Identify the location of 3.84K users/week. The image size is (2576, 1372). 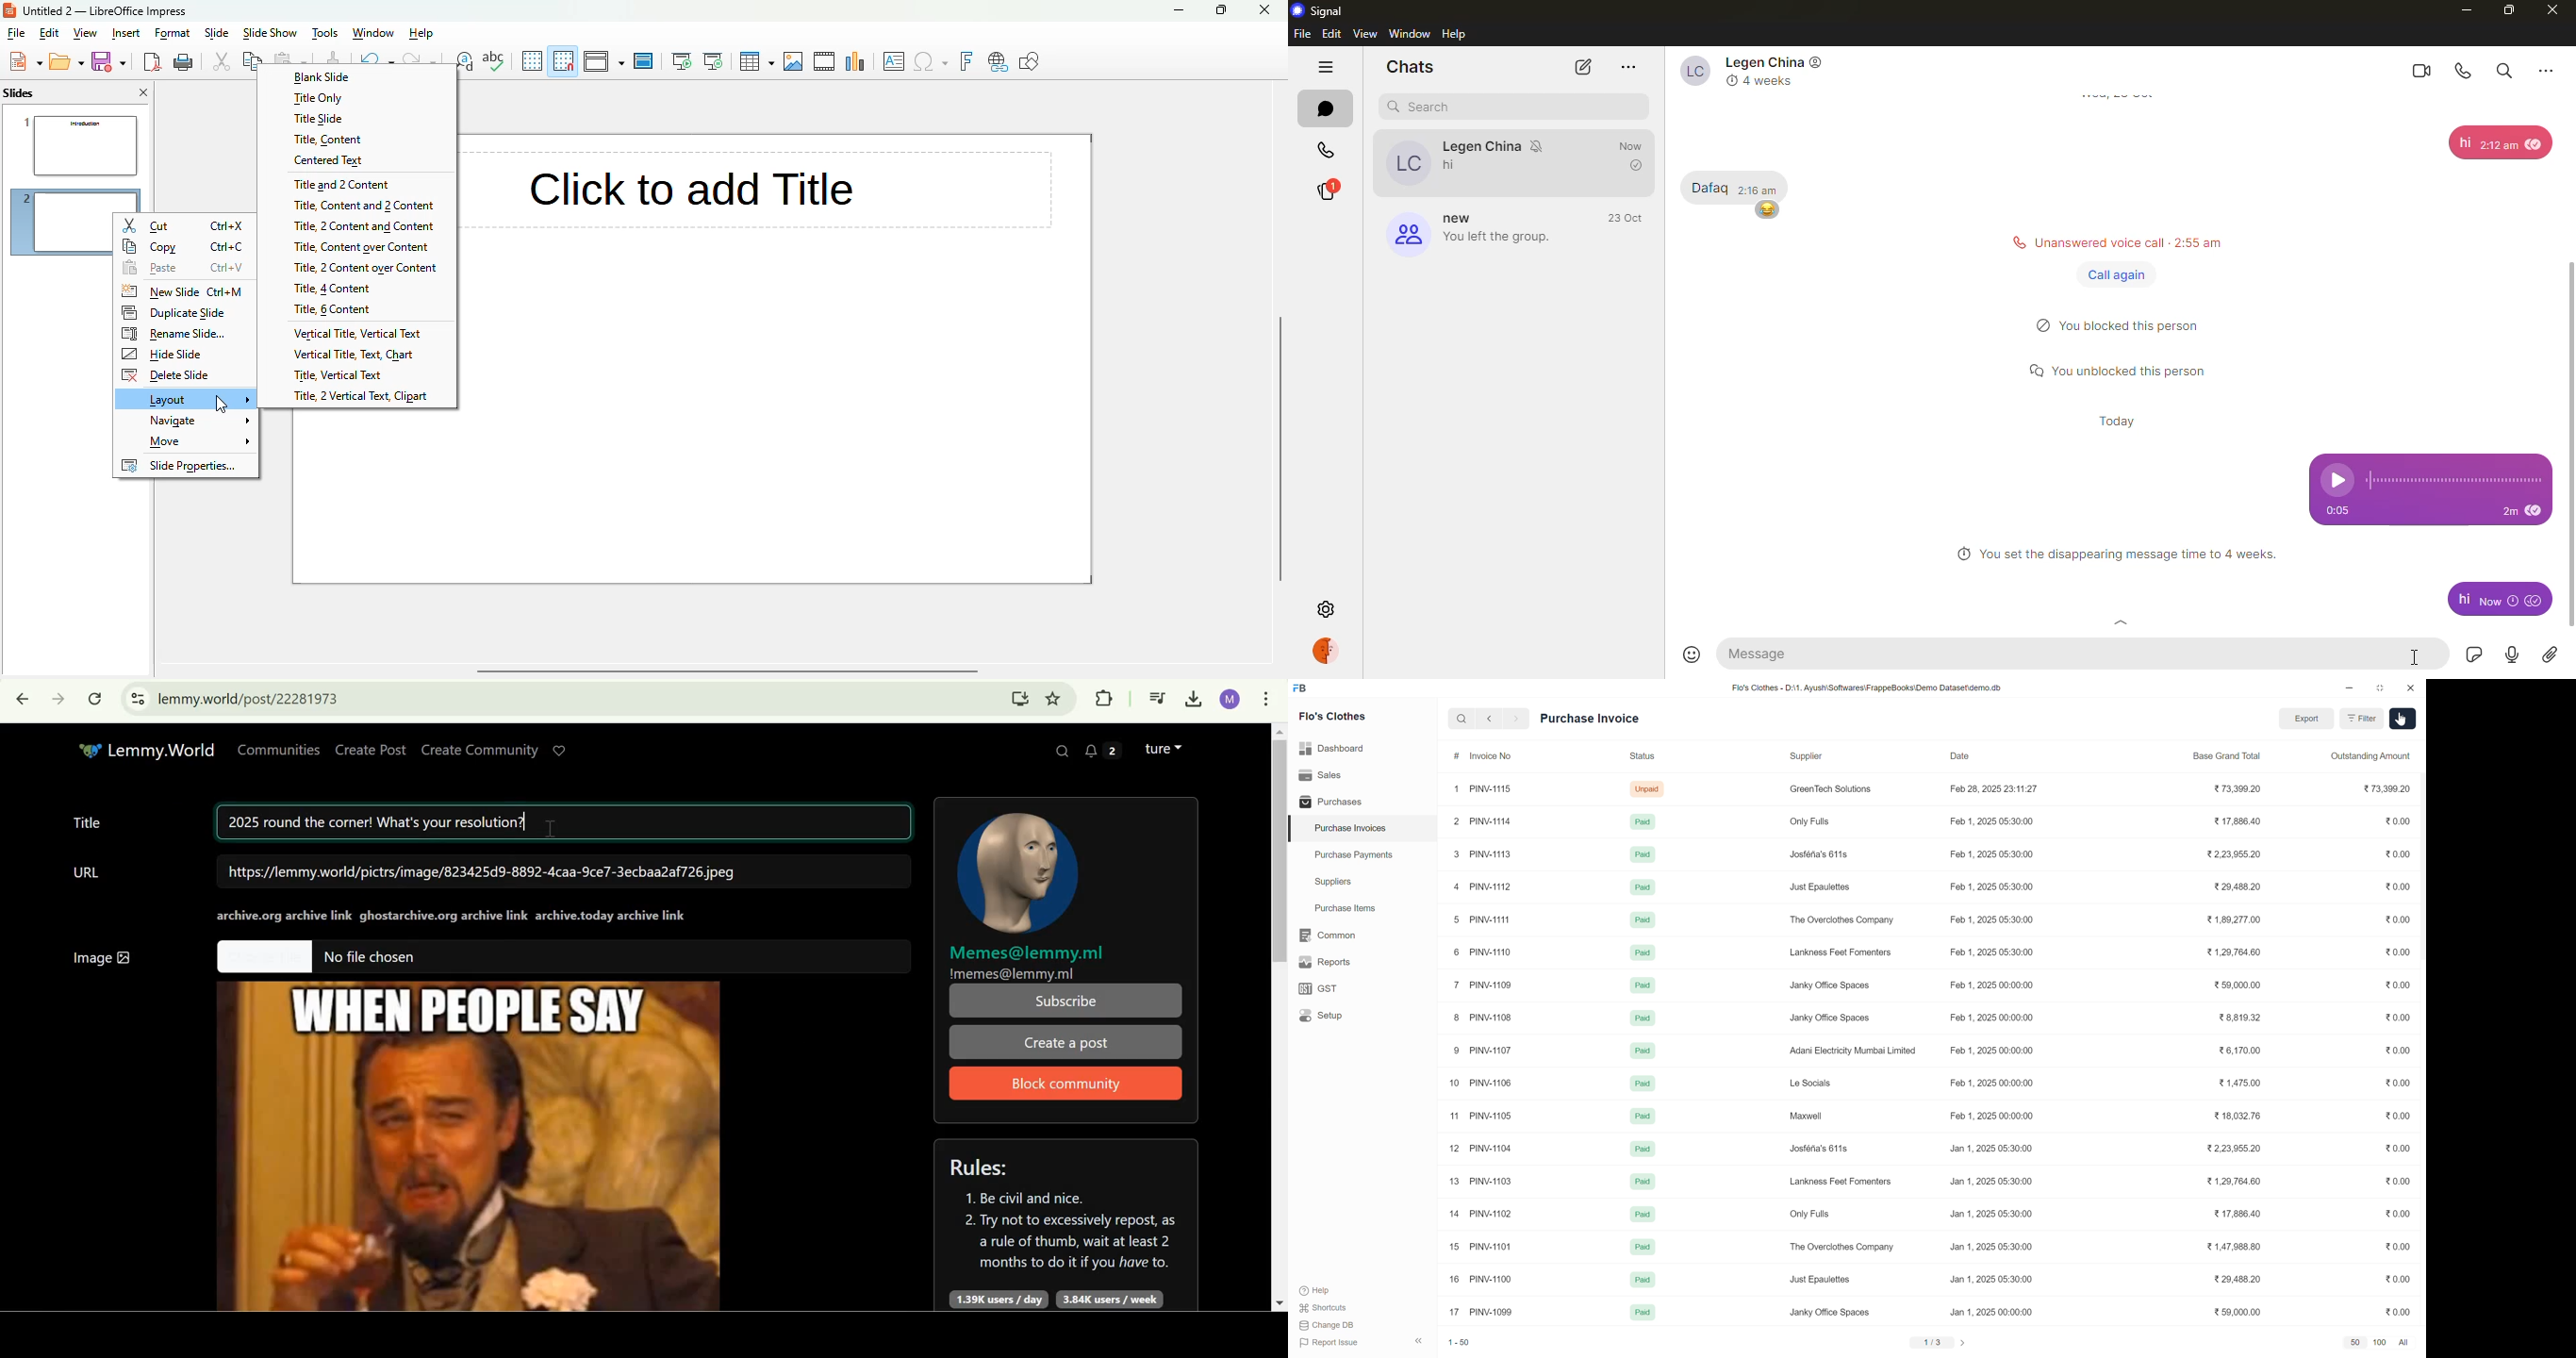
(1108, 1300).